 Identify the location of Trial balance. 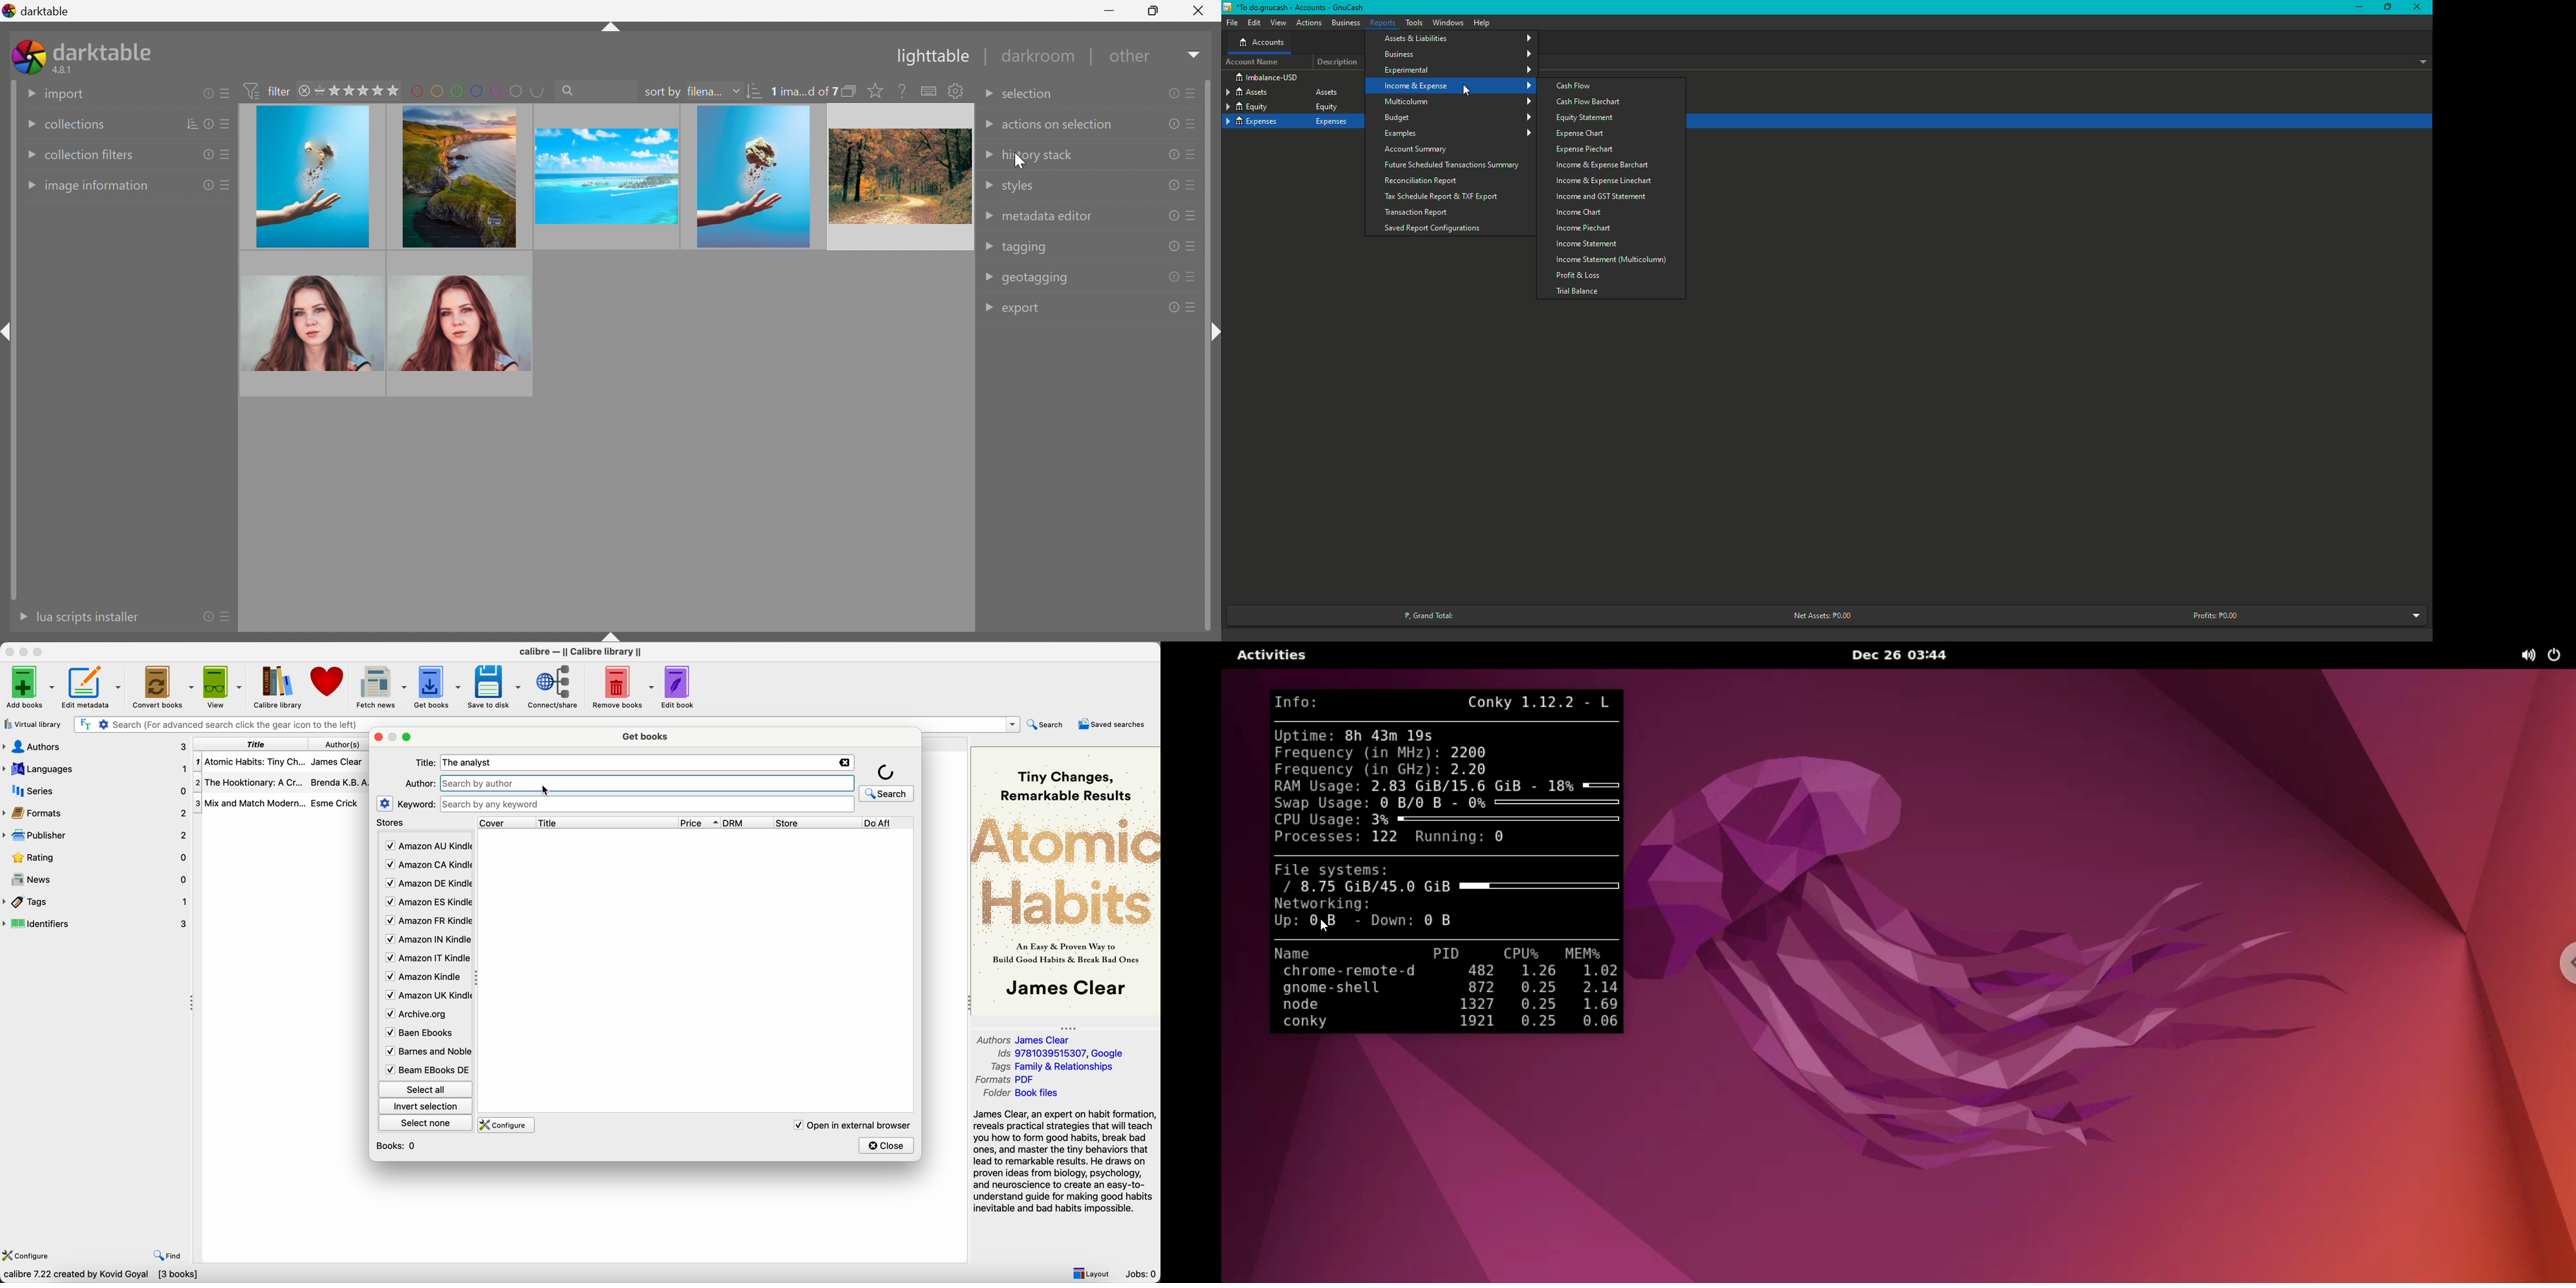
(1577, 292).